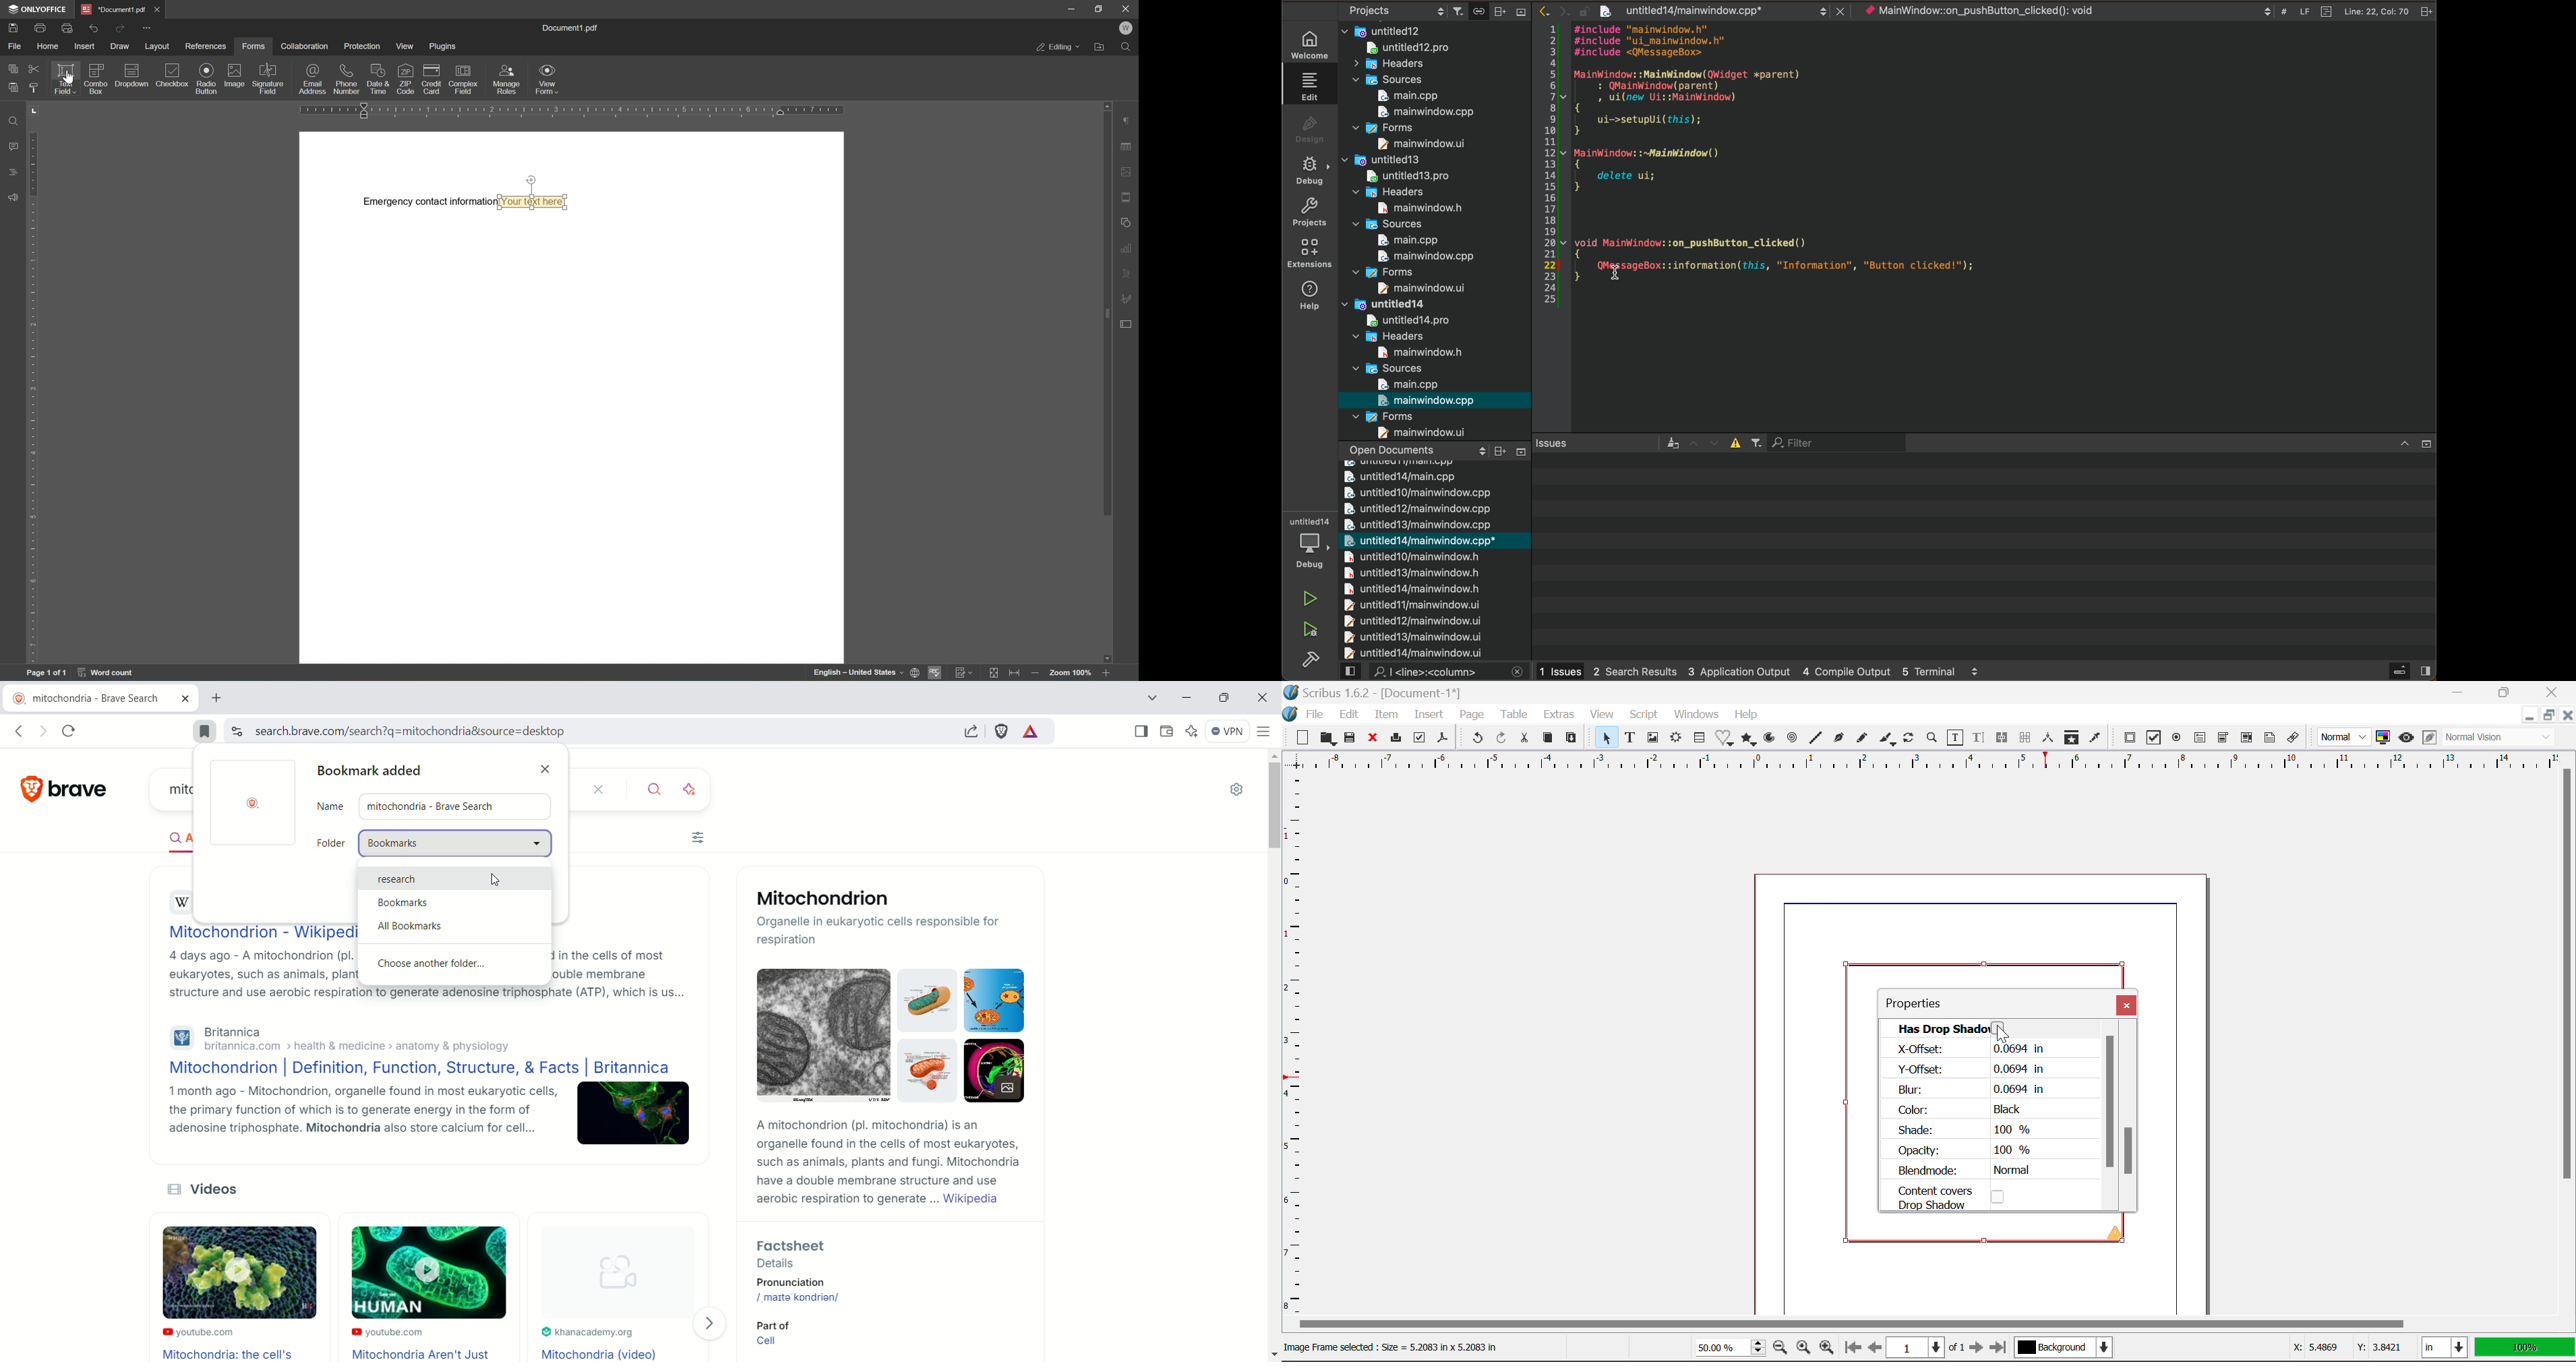 The width and height of the screenshot is (2576, 1372). Describe the element at coordinates (843, 670) in the screenshot. I see `english - united states` at that location.